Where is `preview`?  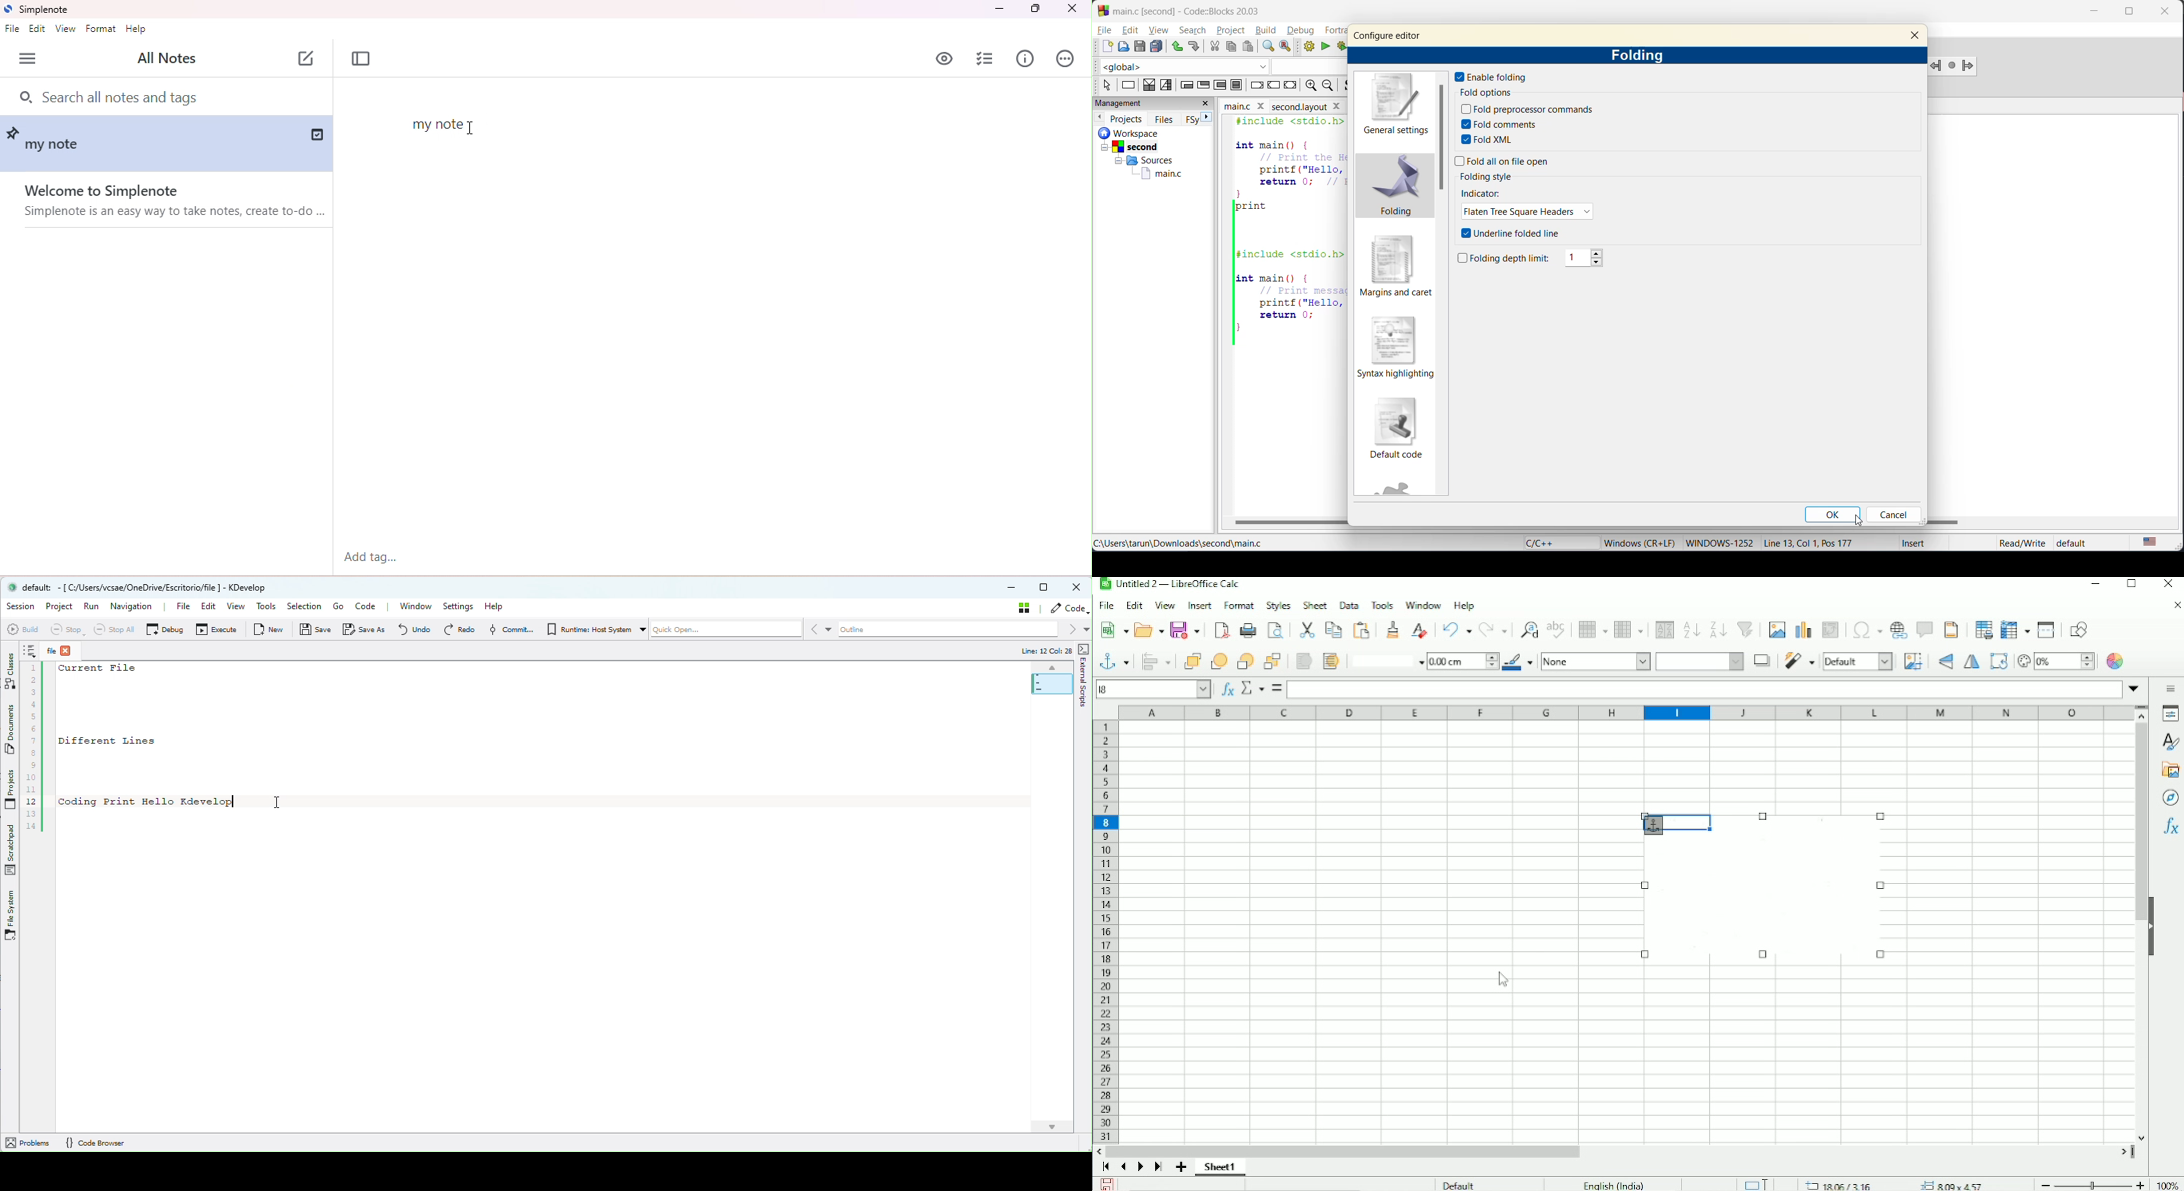
preview is located at coordinates (945, 58).